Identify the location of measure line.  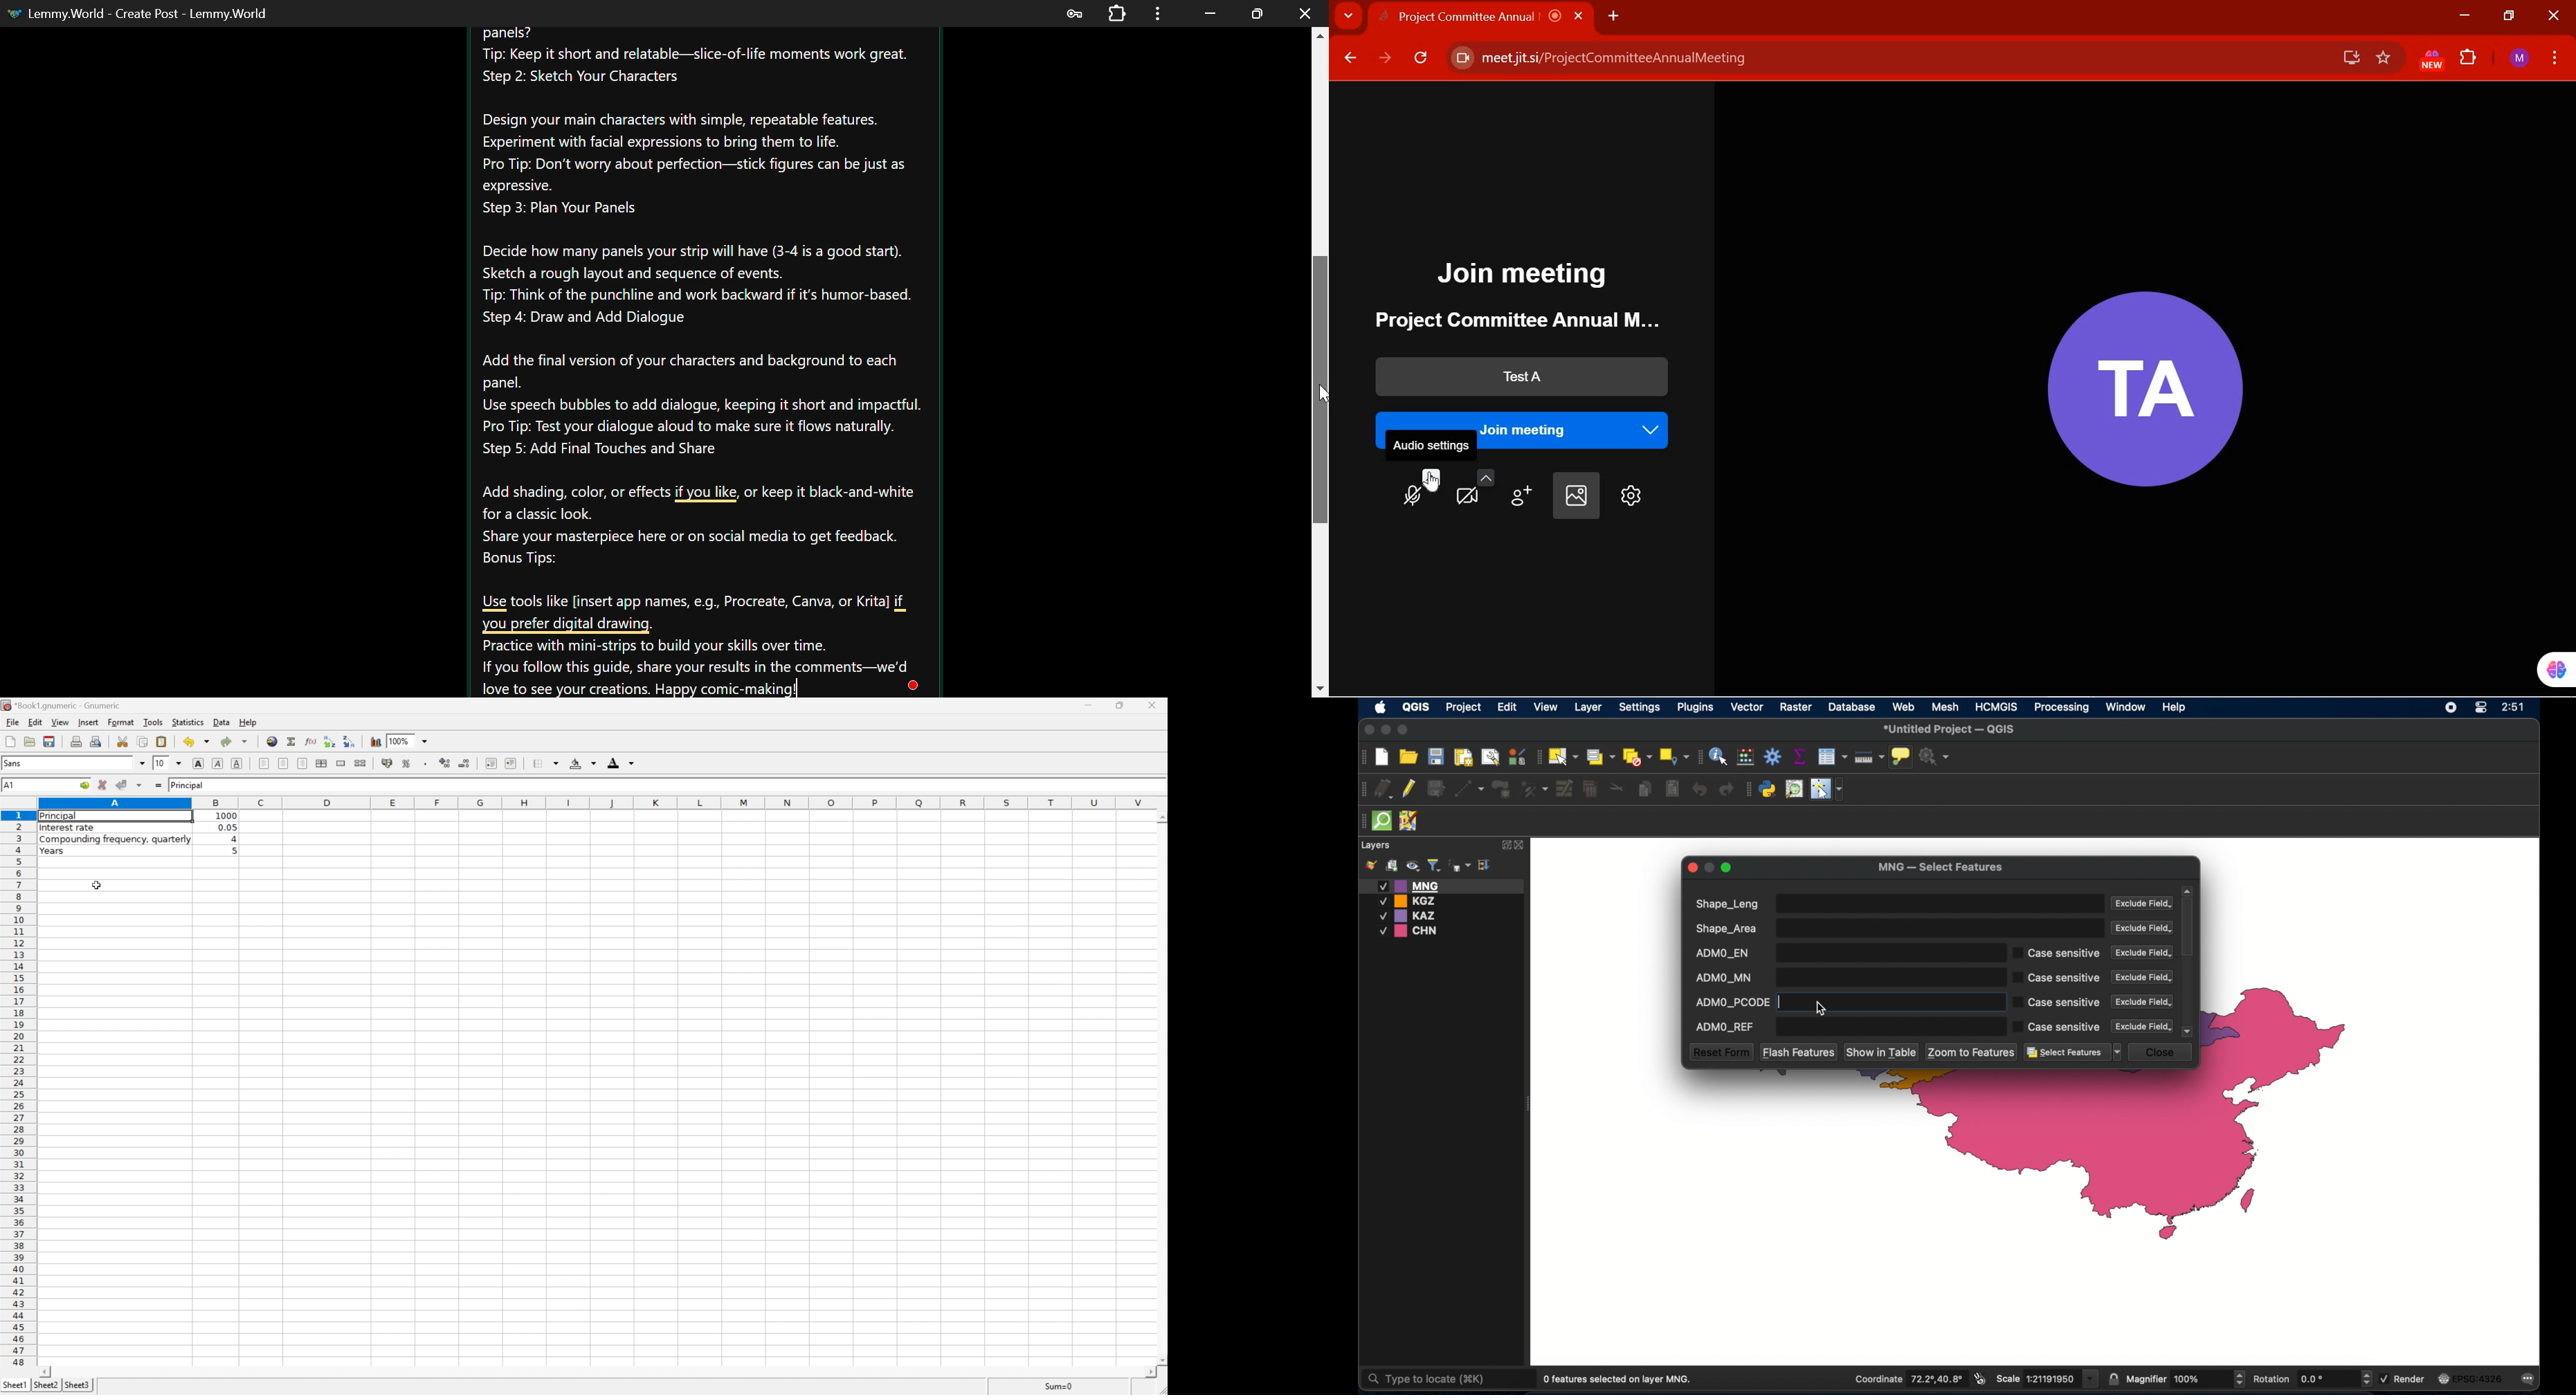
(1870, 757).